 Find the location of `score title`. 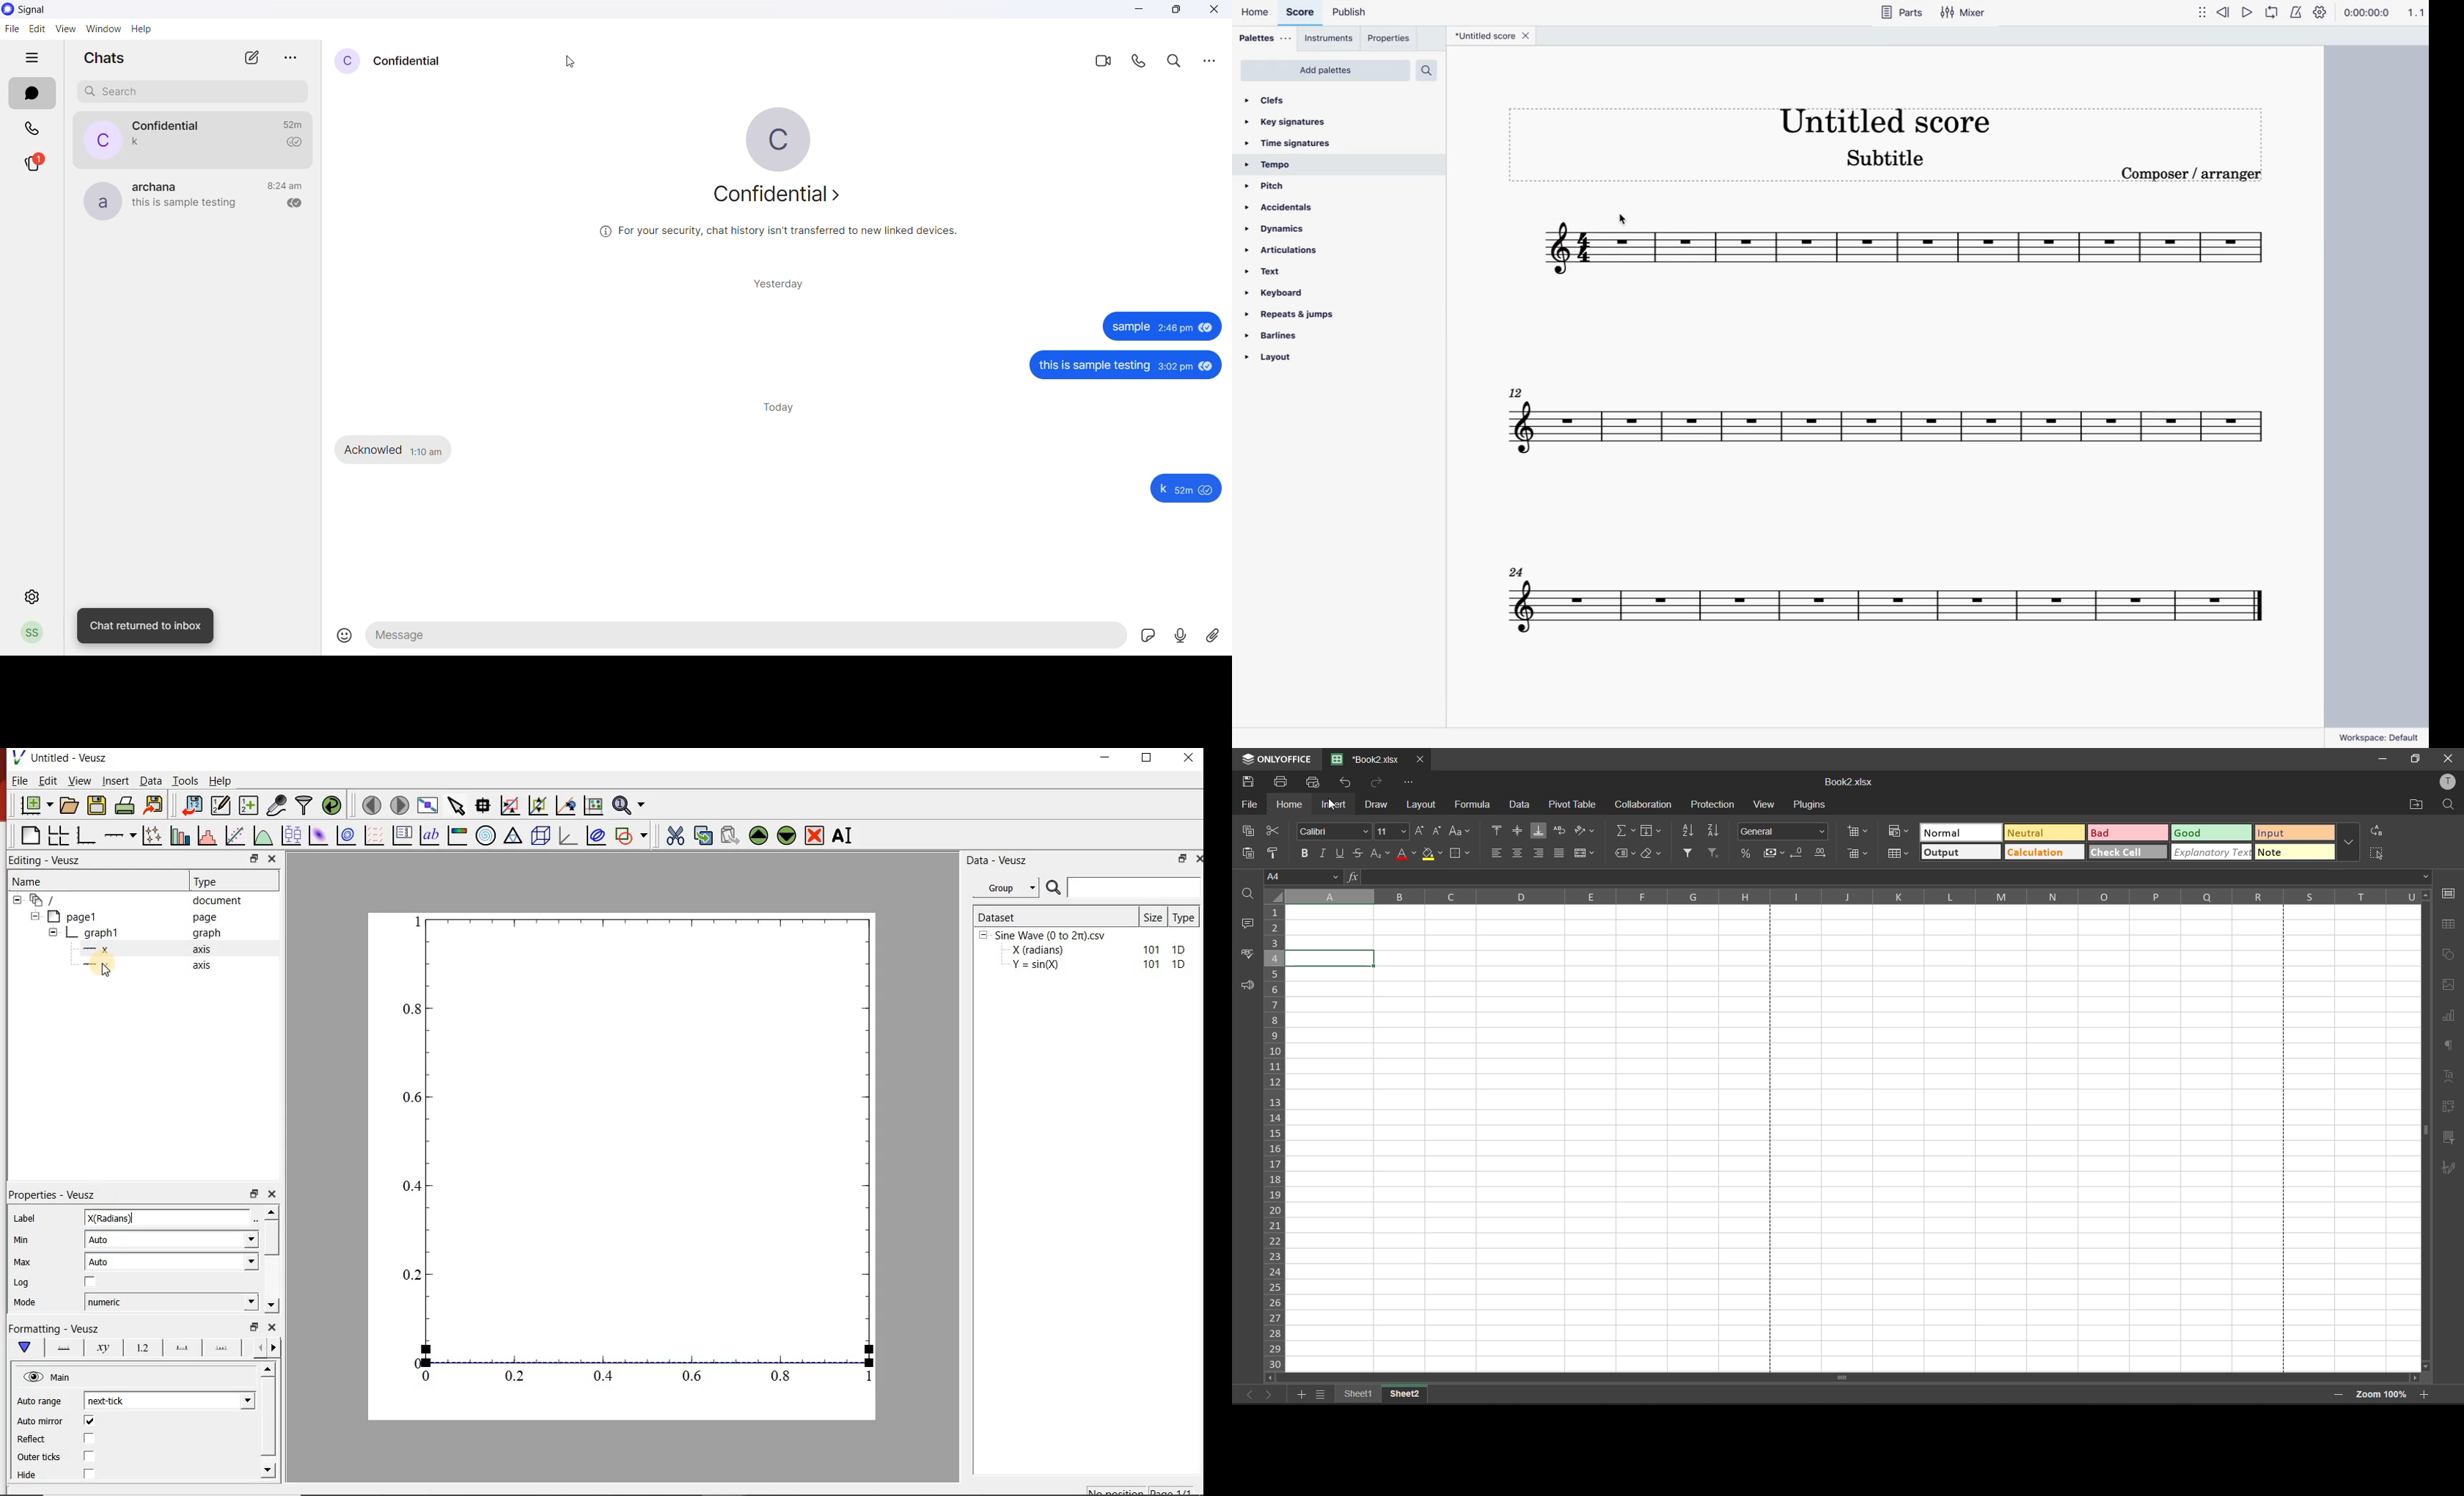

score title is located at coordinates (1482, 37).